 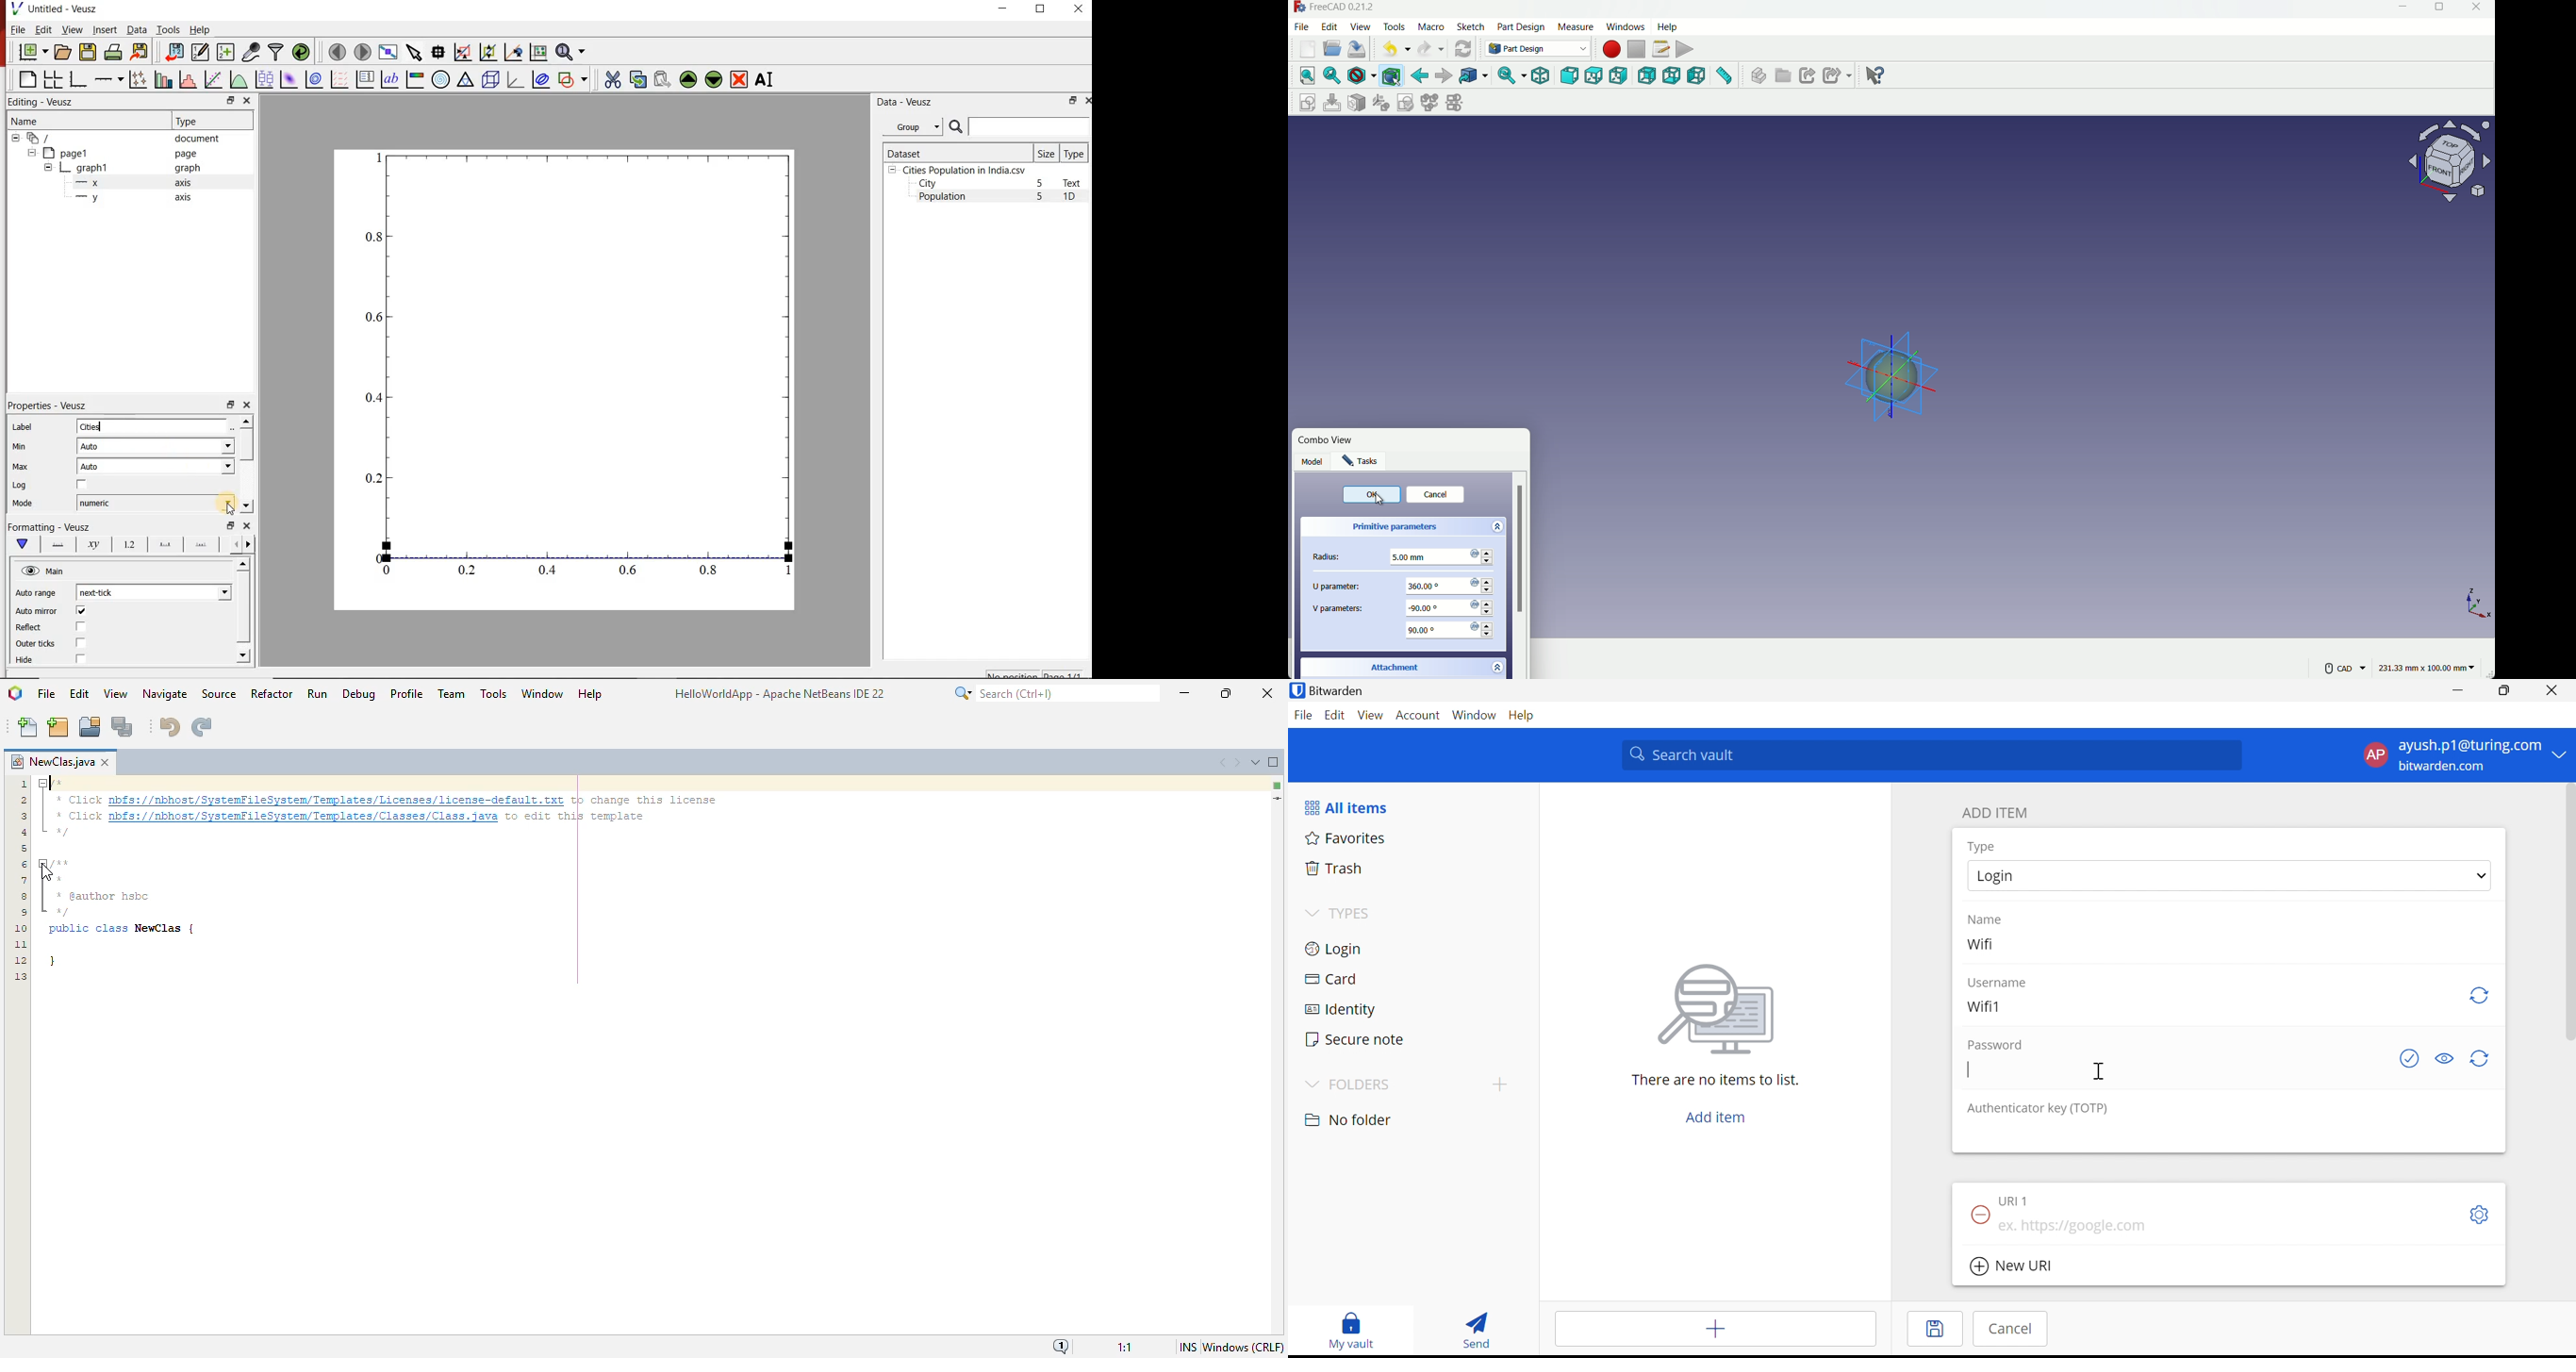 What do you see at coordinates (714, 79) in the screenshot?
I see `move the selected widget down` at bounding box center [714, 79].